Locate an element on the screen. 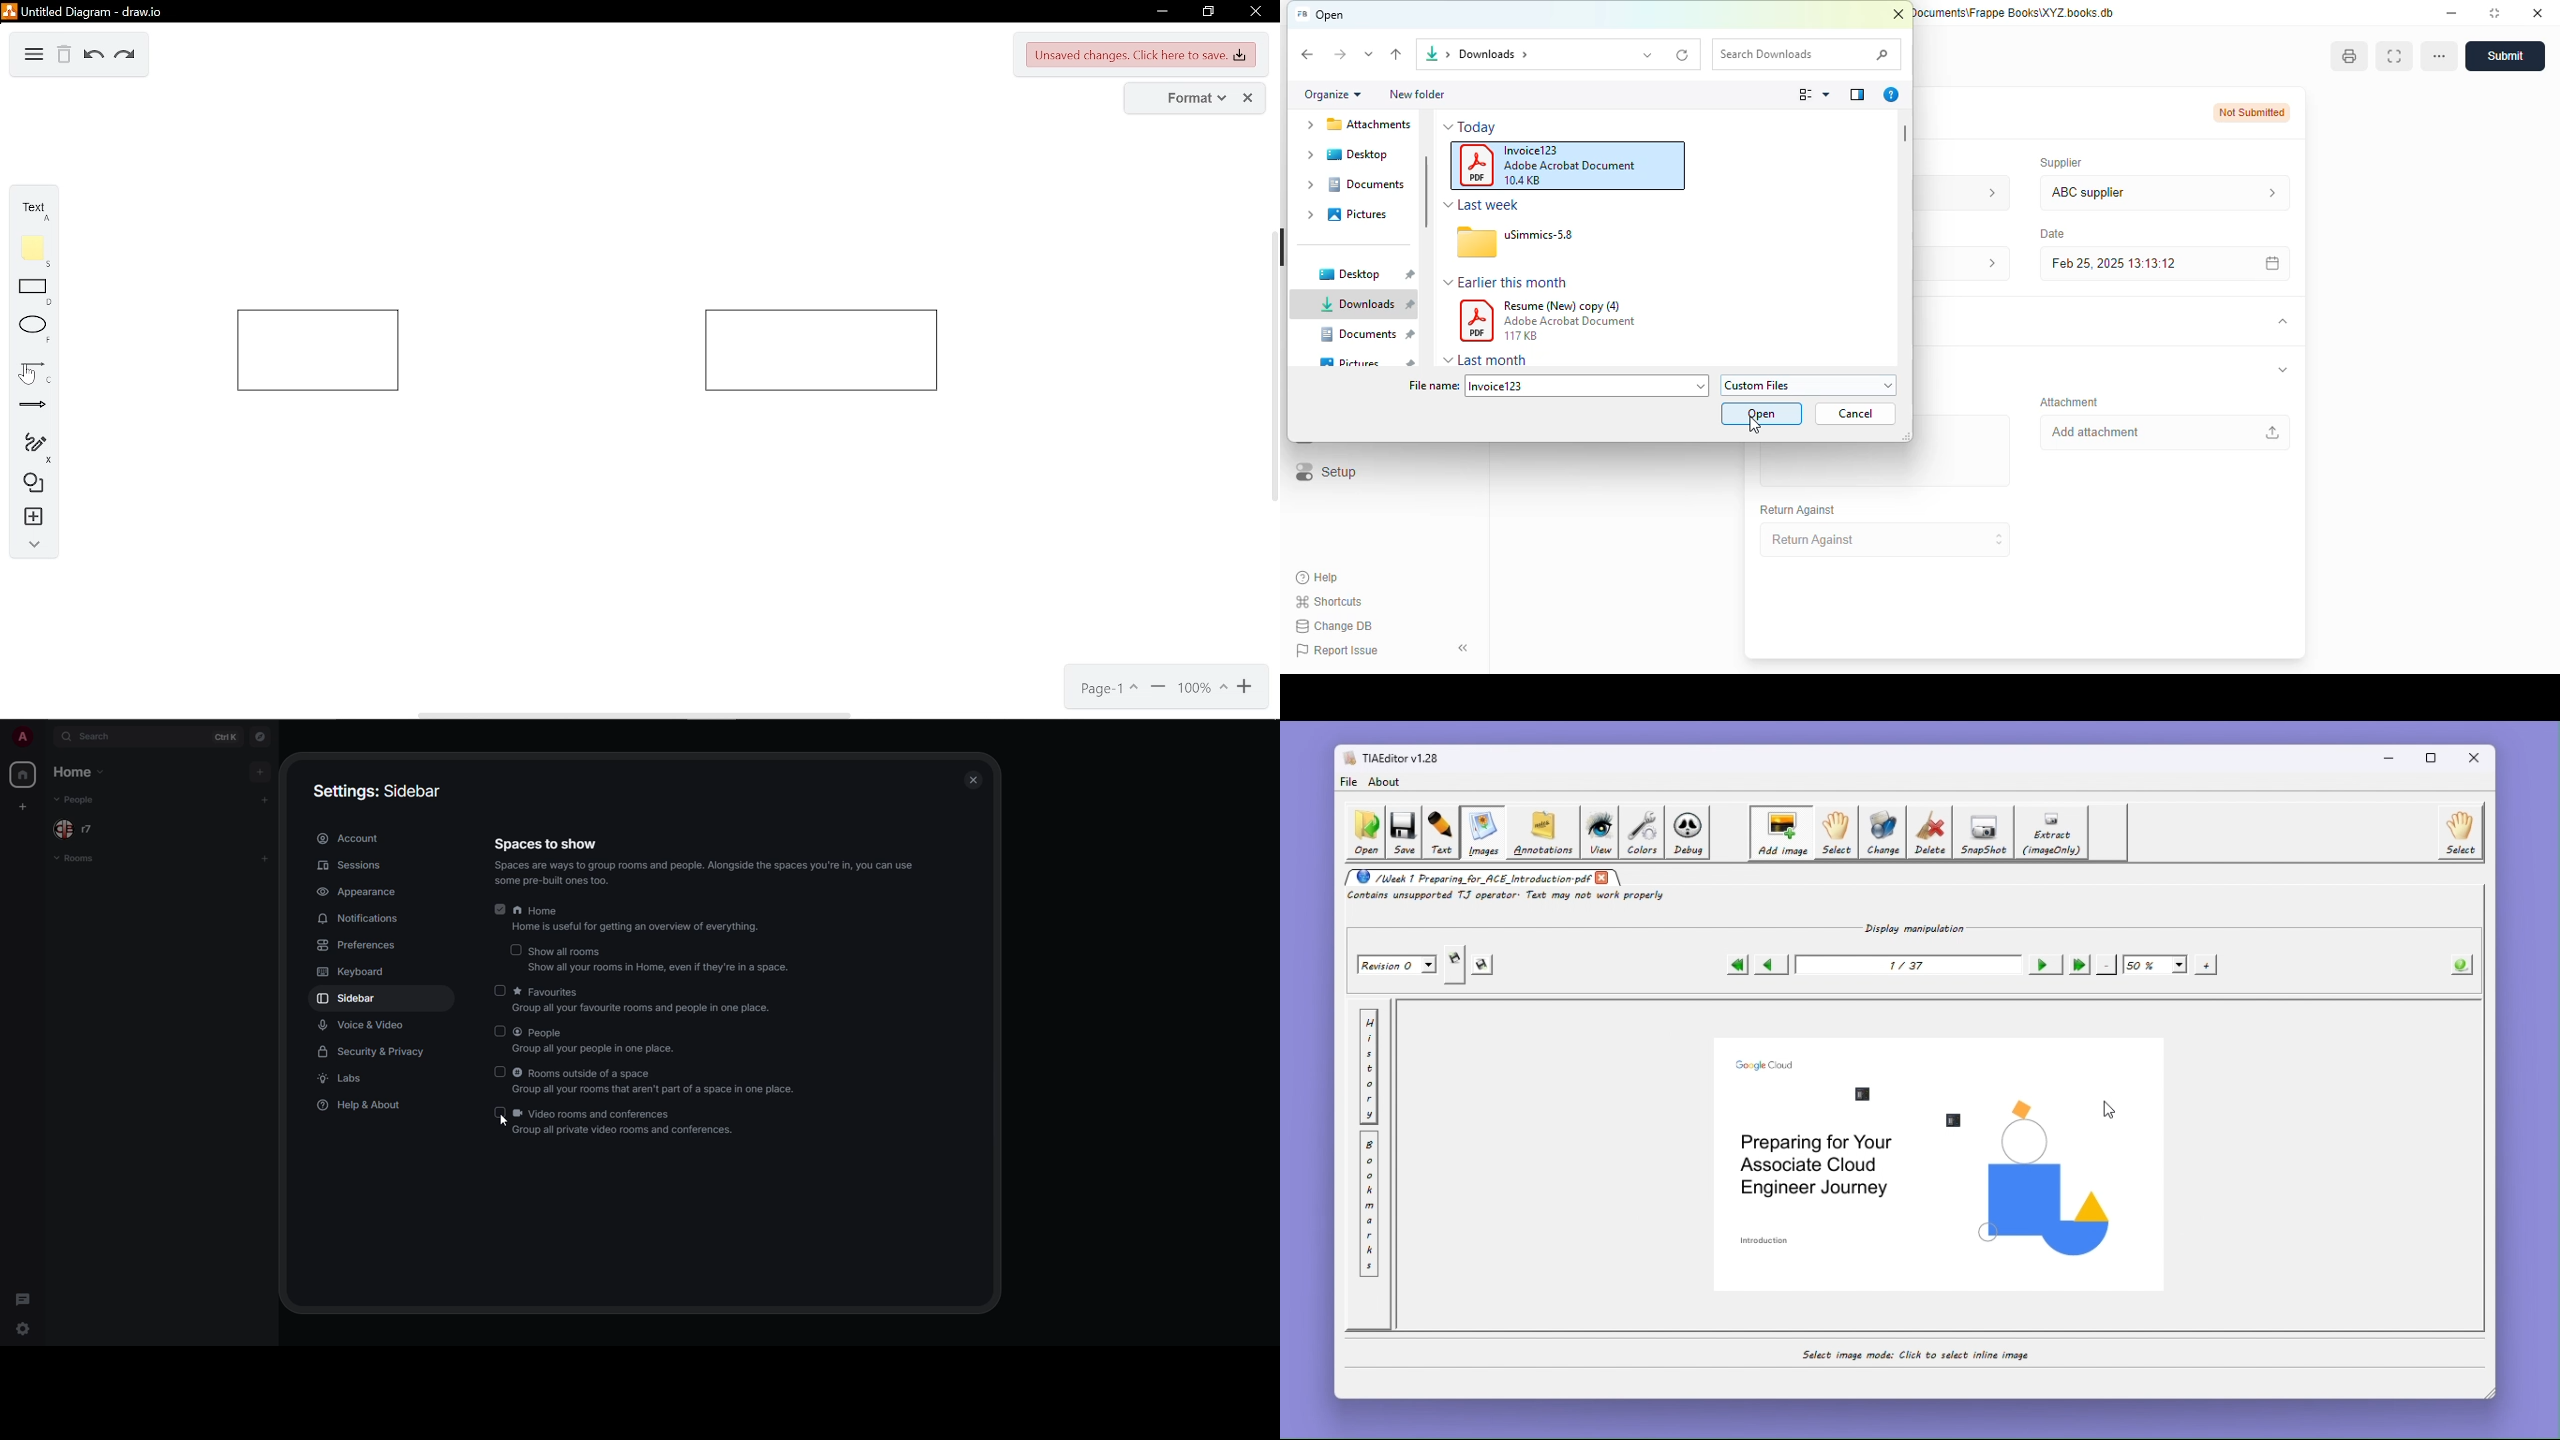 Image resolution: width=2576 pixels, height=1456 pixels. add is located at coordinates (260, 800).